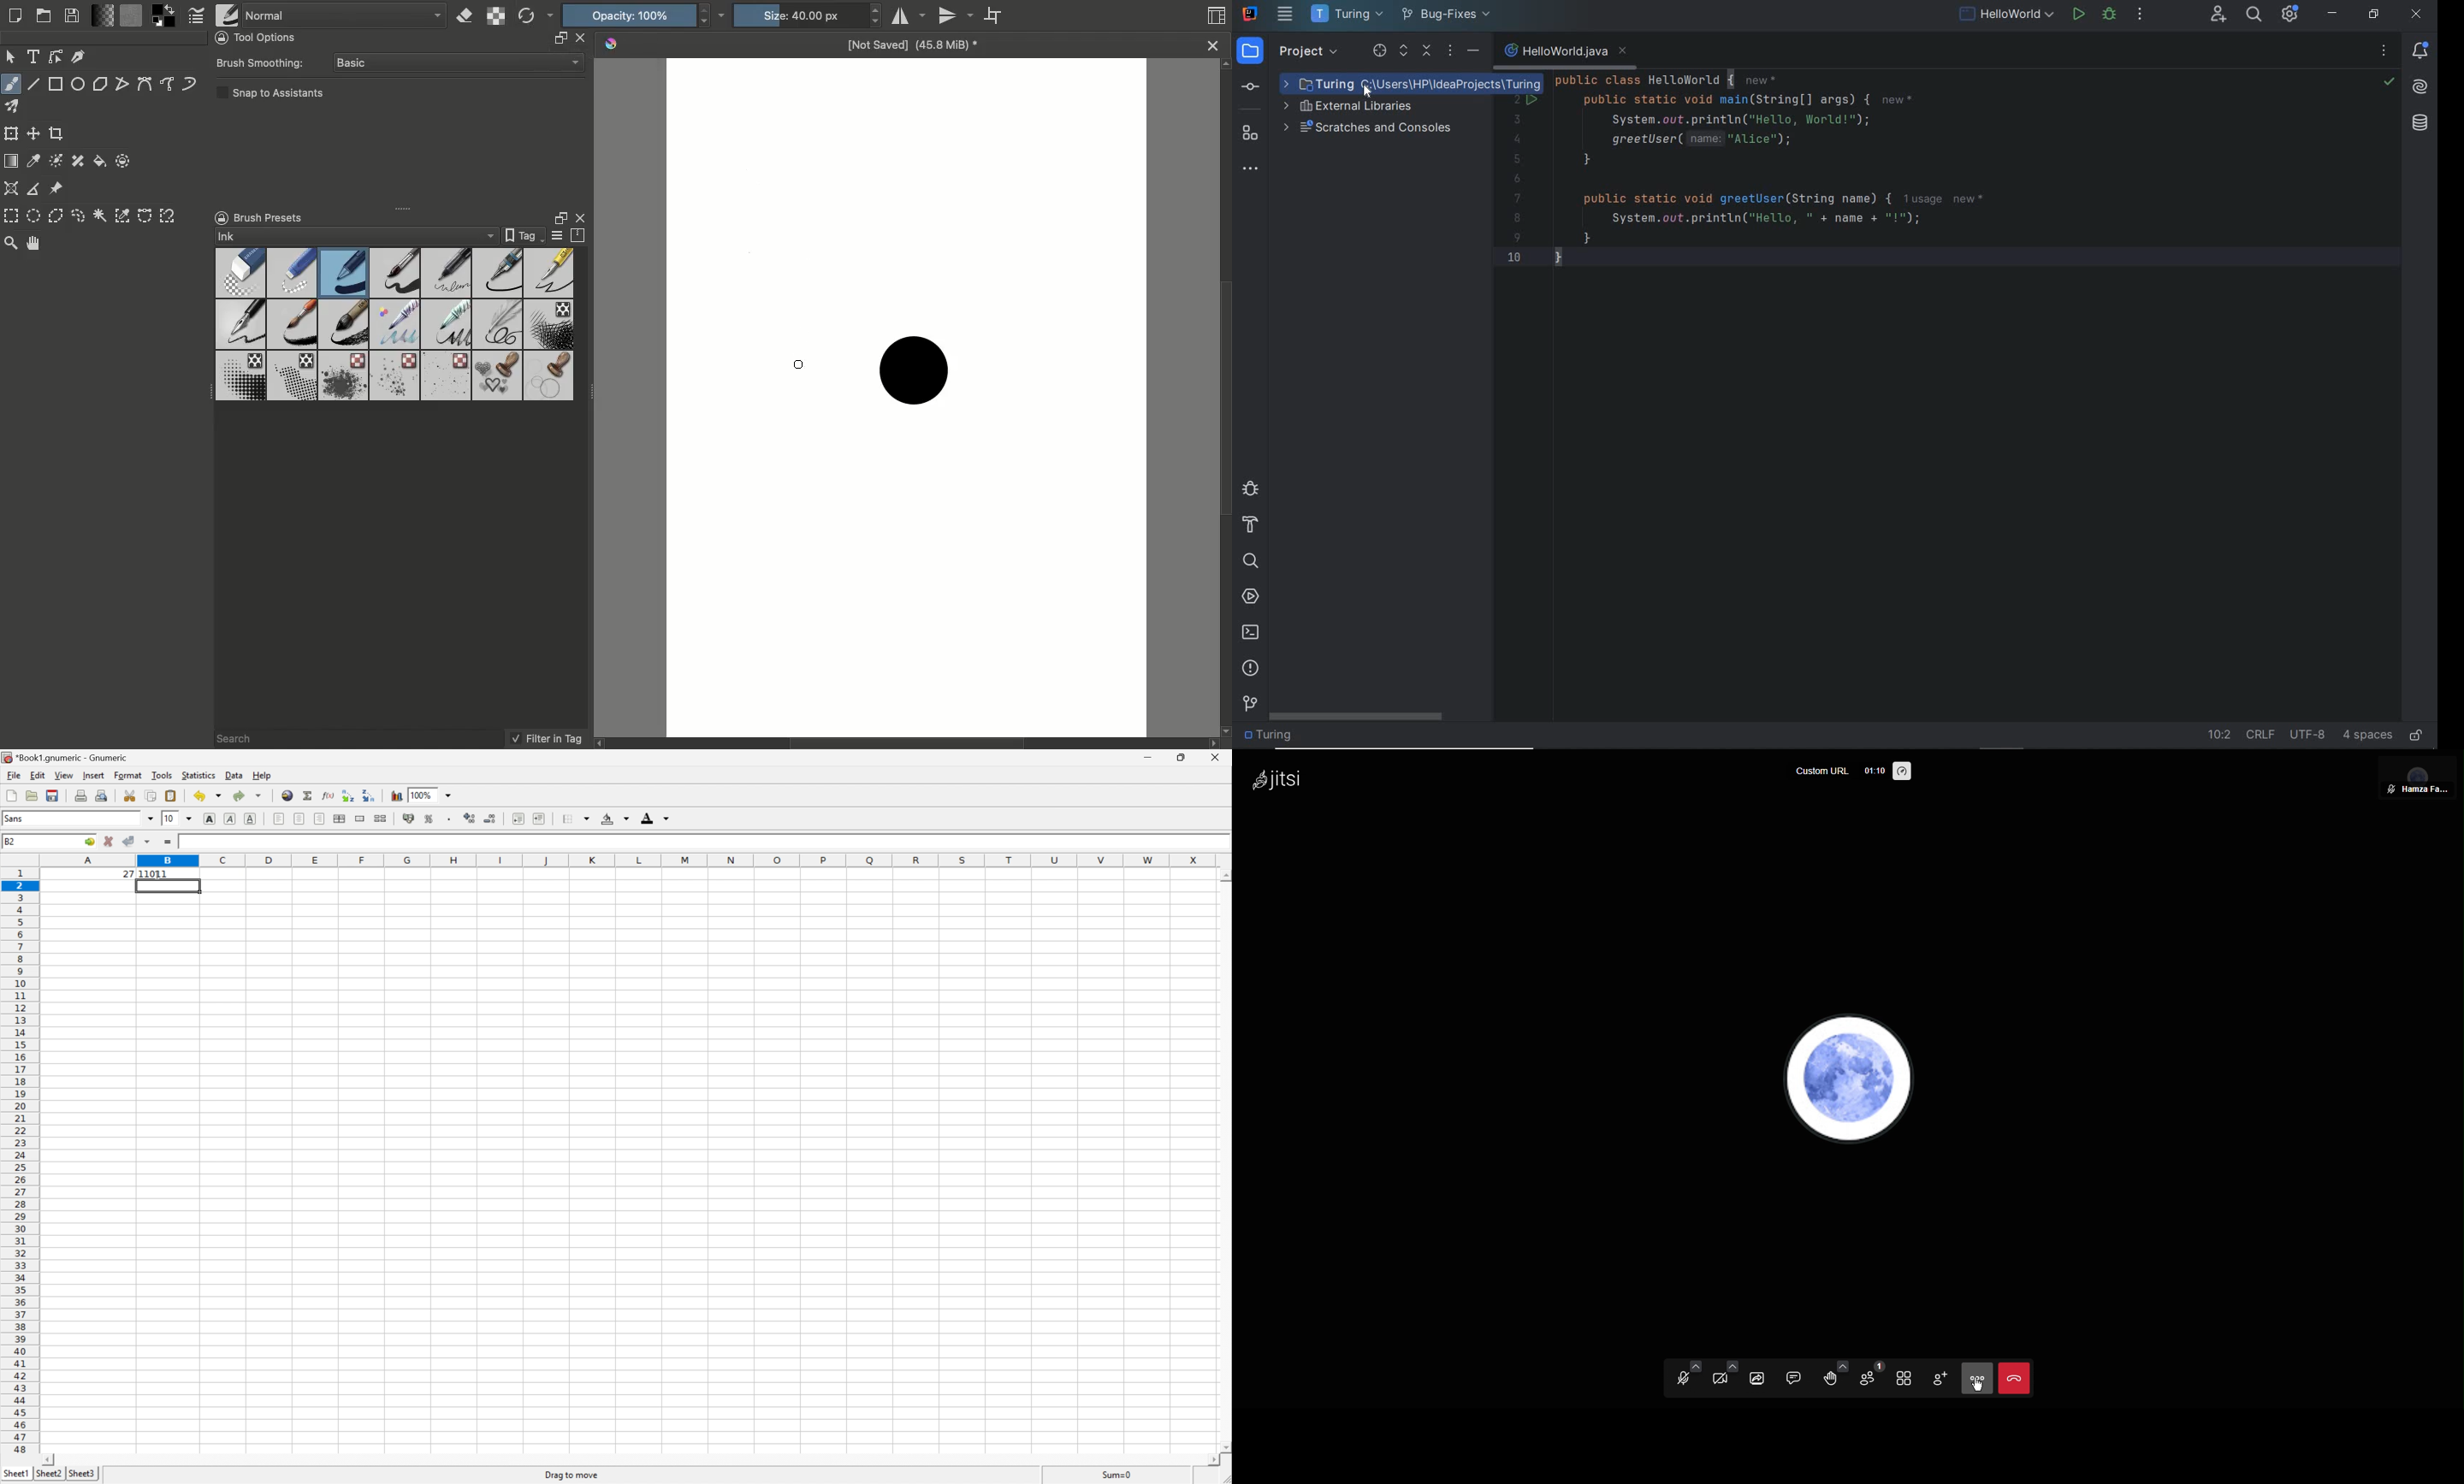  I want to click on Brush presets, so click(281, 216).